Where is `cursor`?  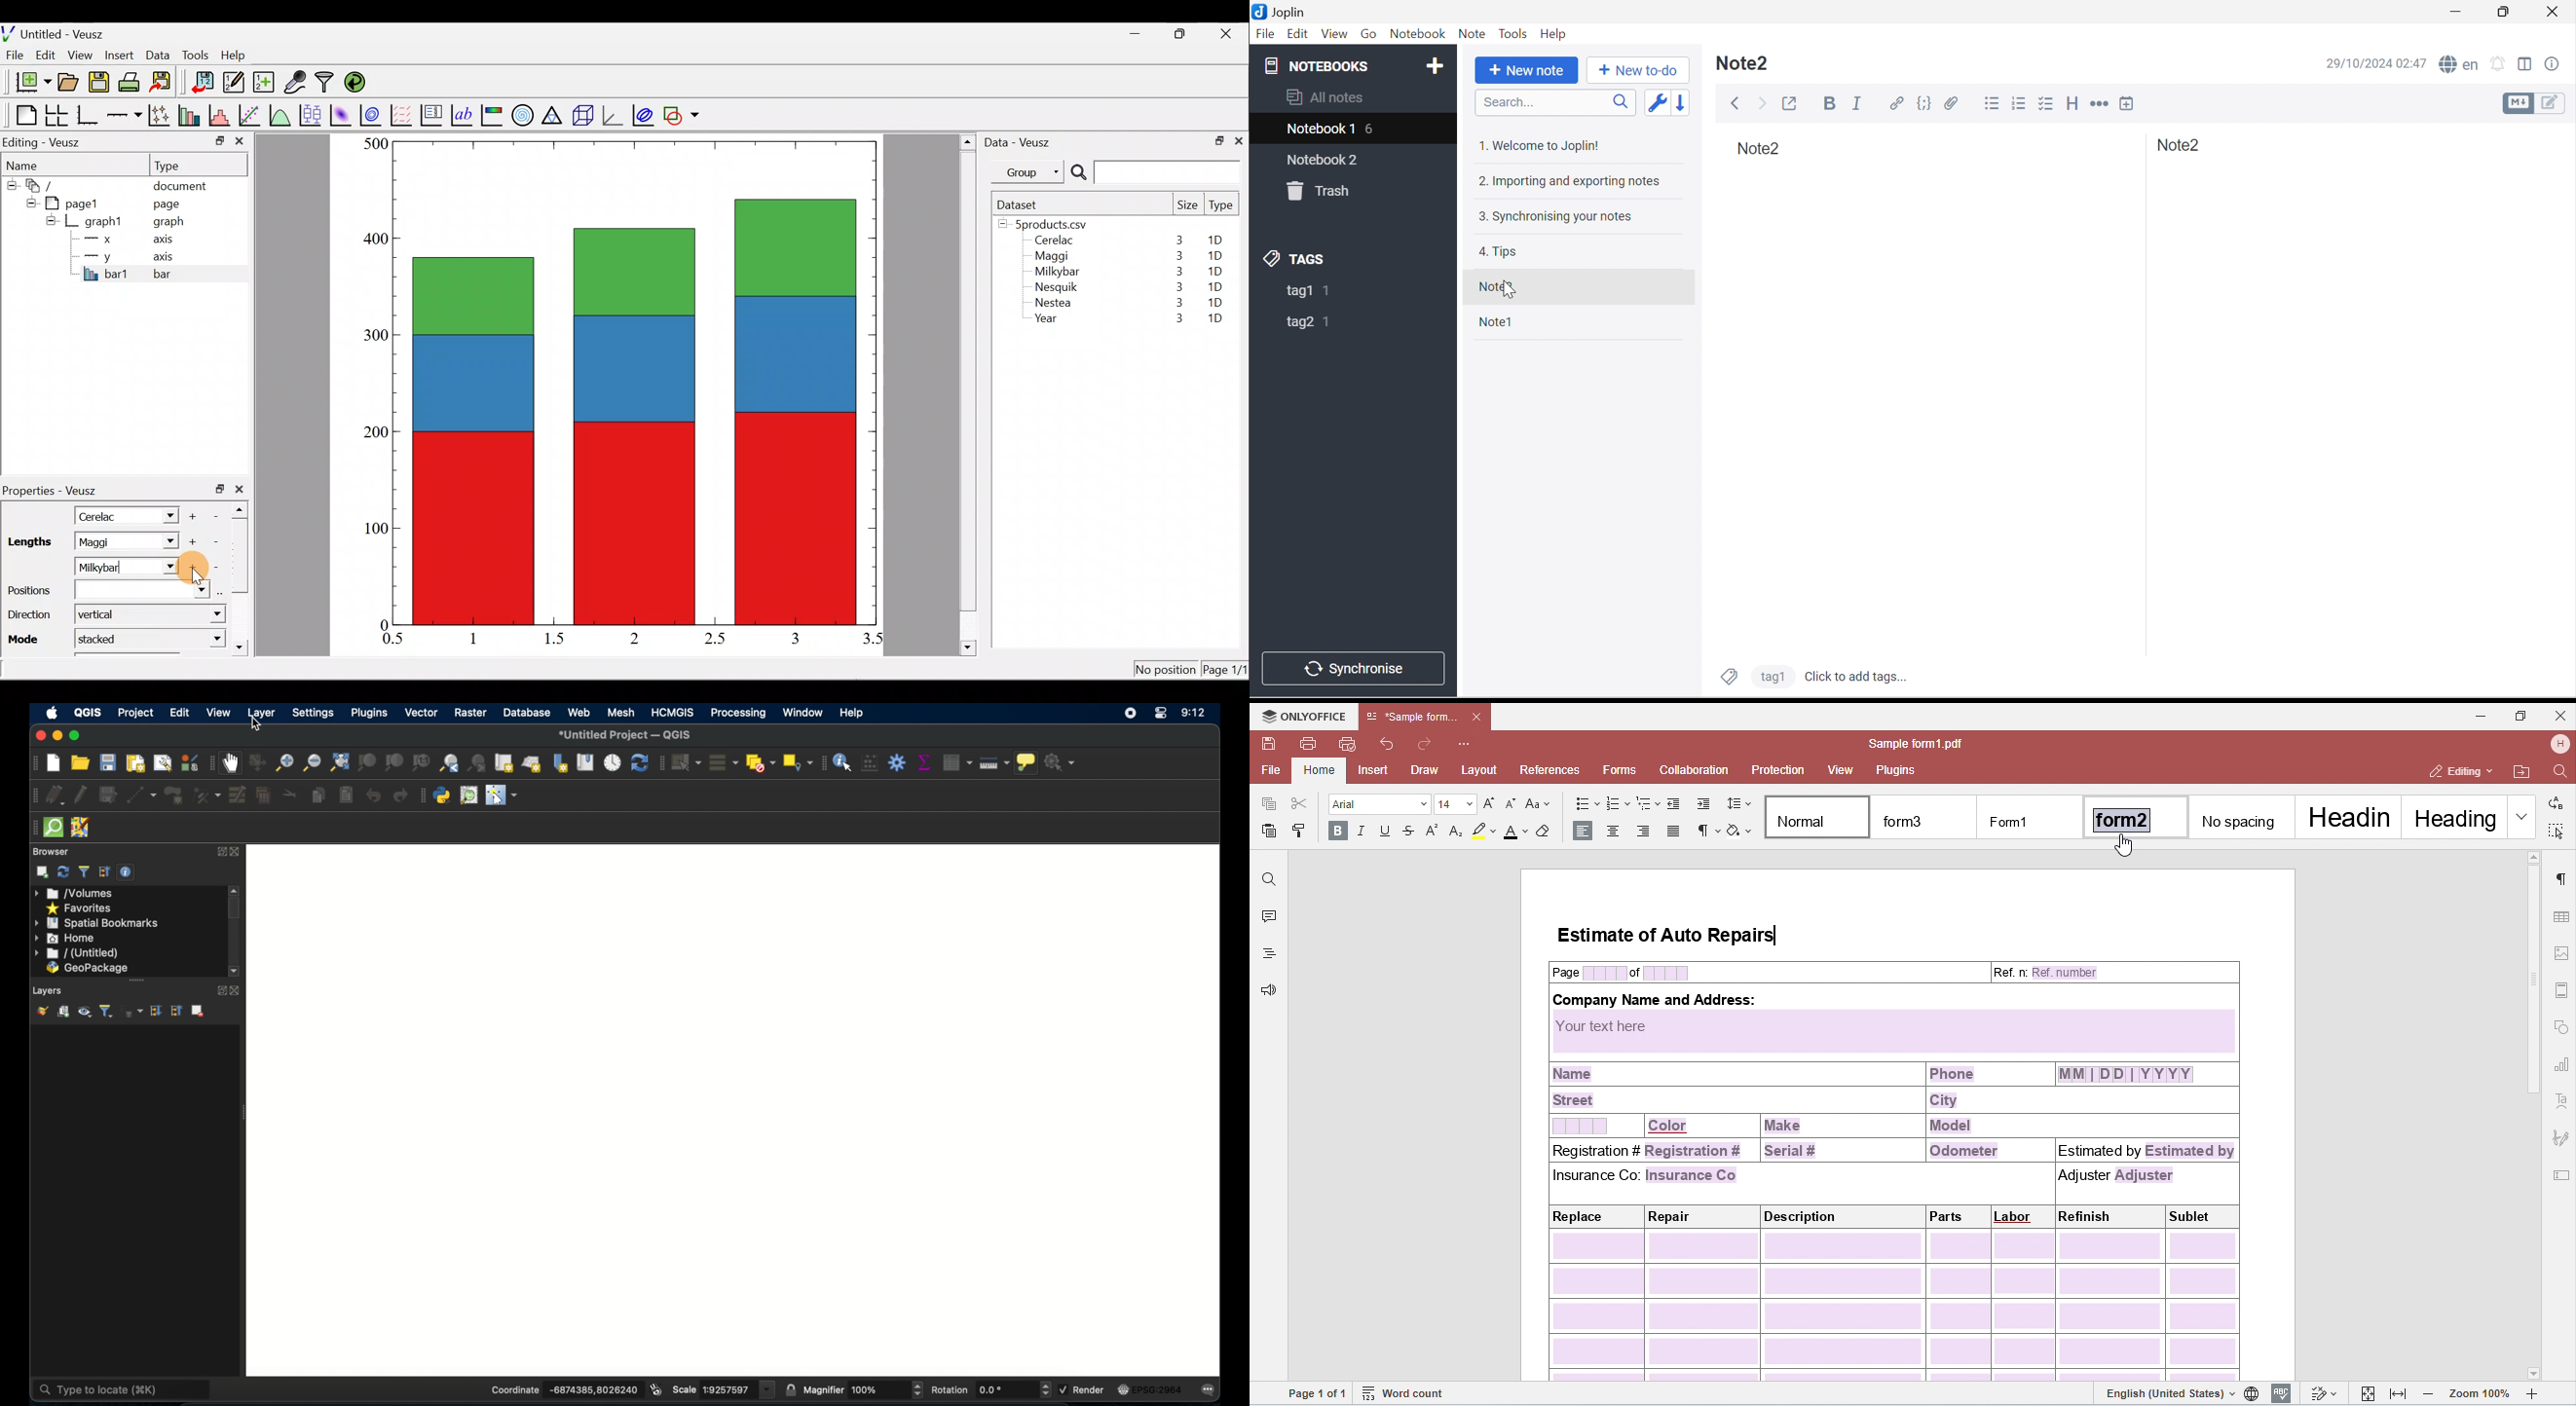 cursor is located at coordinates (1511, 295).